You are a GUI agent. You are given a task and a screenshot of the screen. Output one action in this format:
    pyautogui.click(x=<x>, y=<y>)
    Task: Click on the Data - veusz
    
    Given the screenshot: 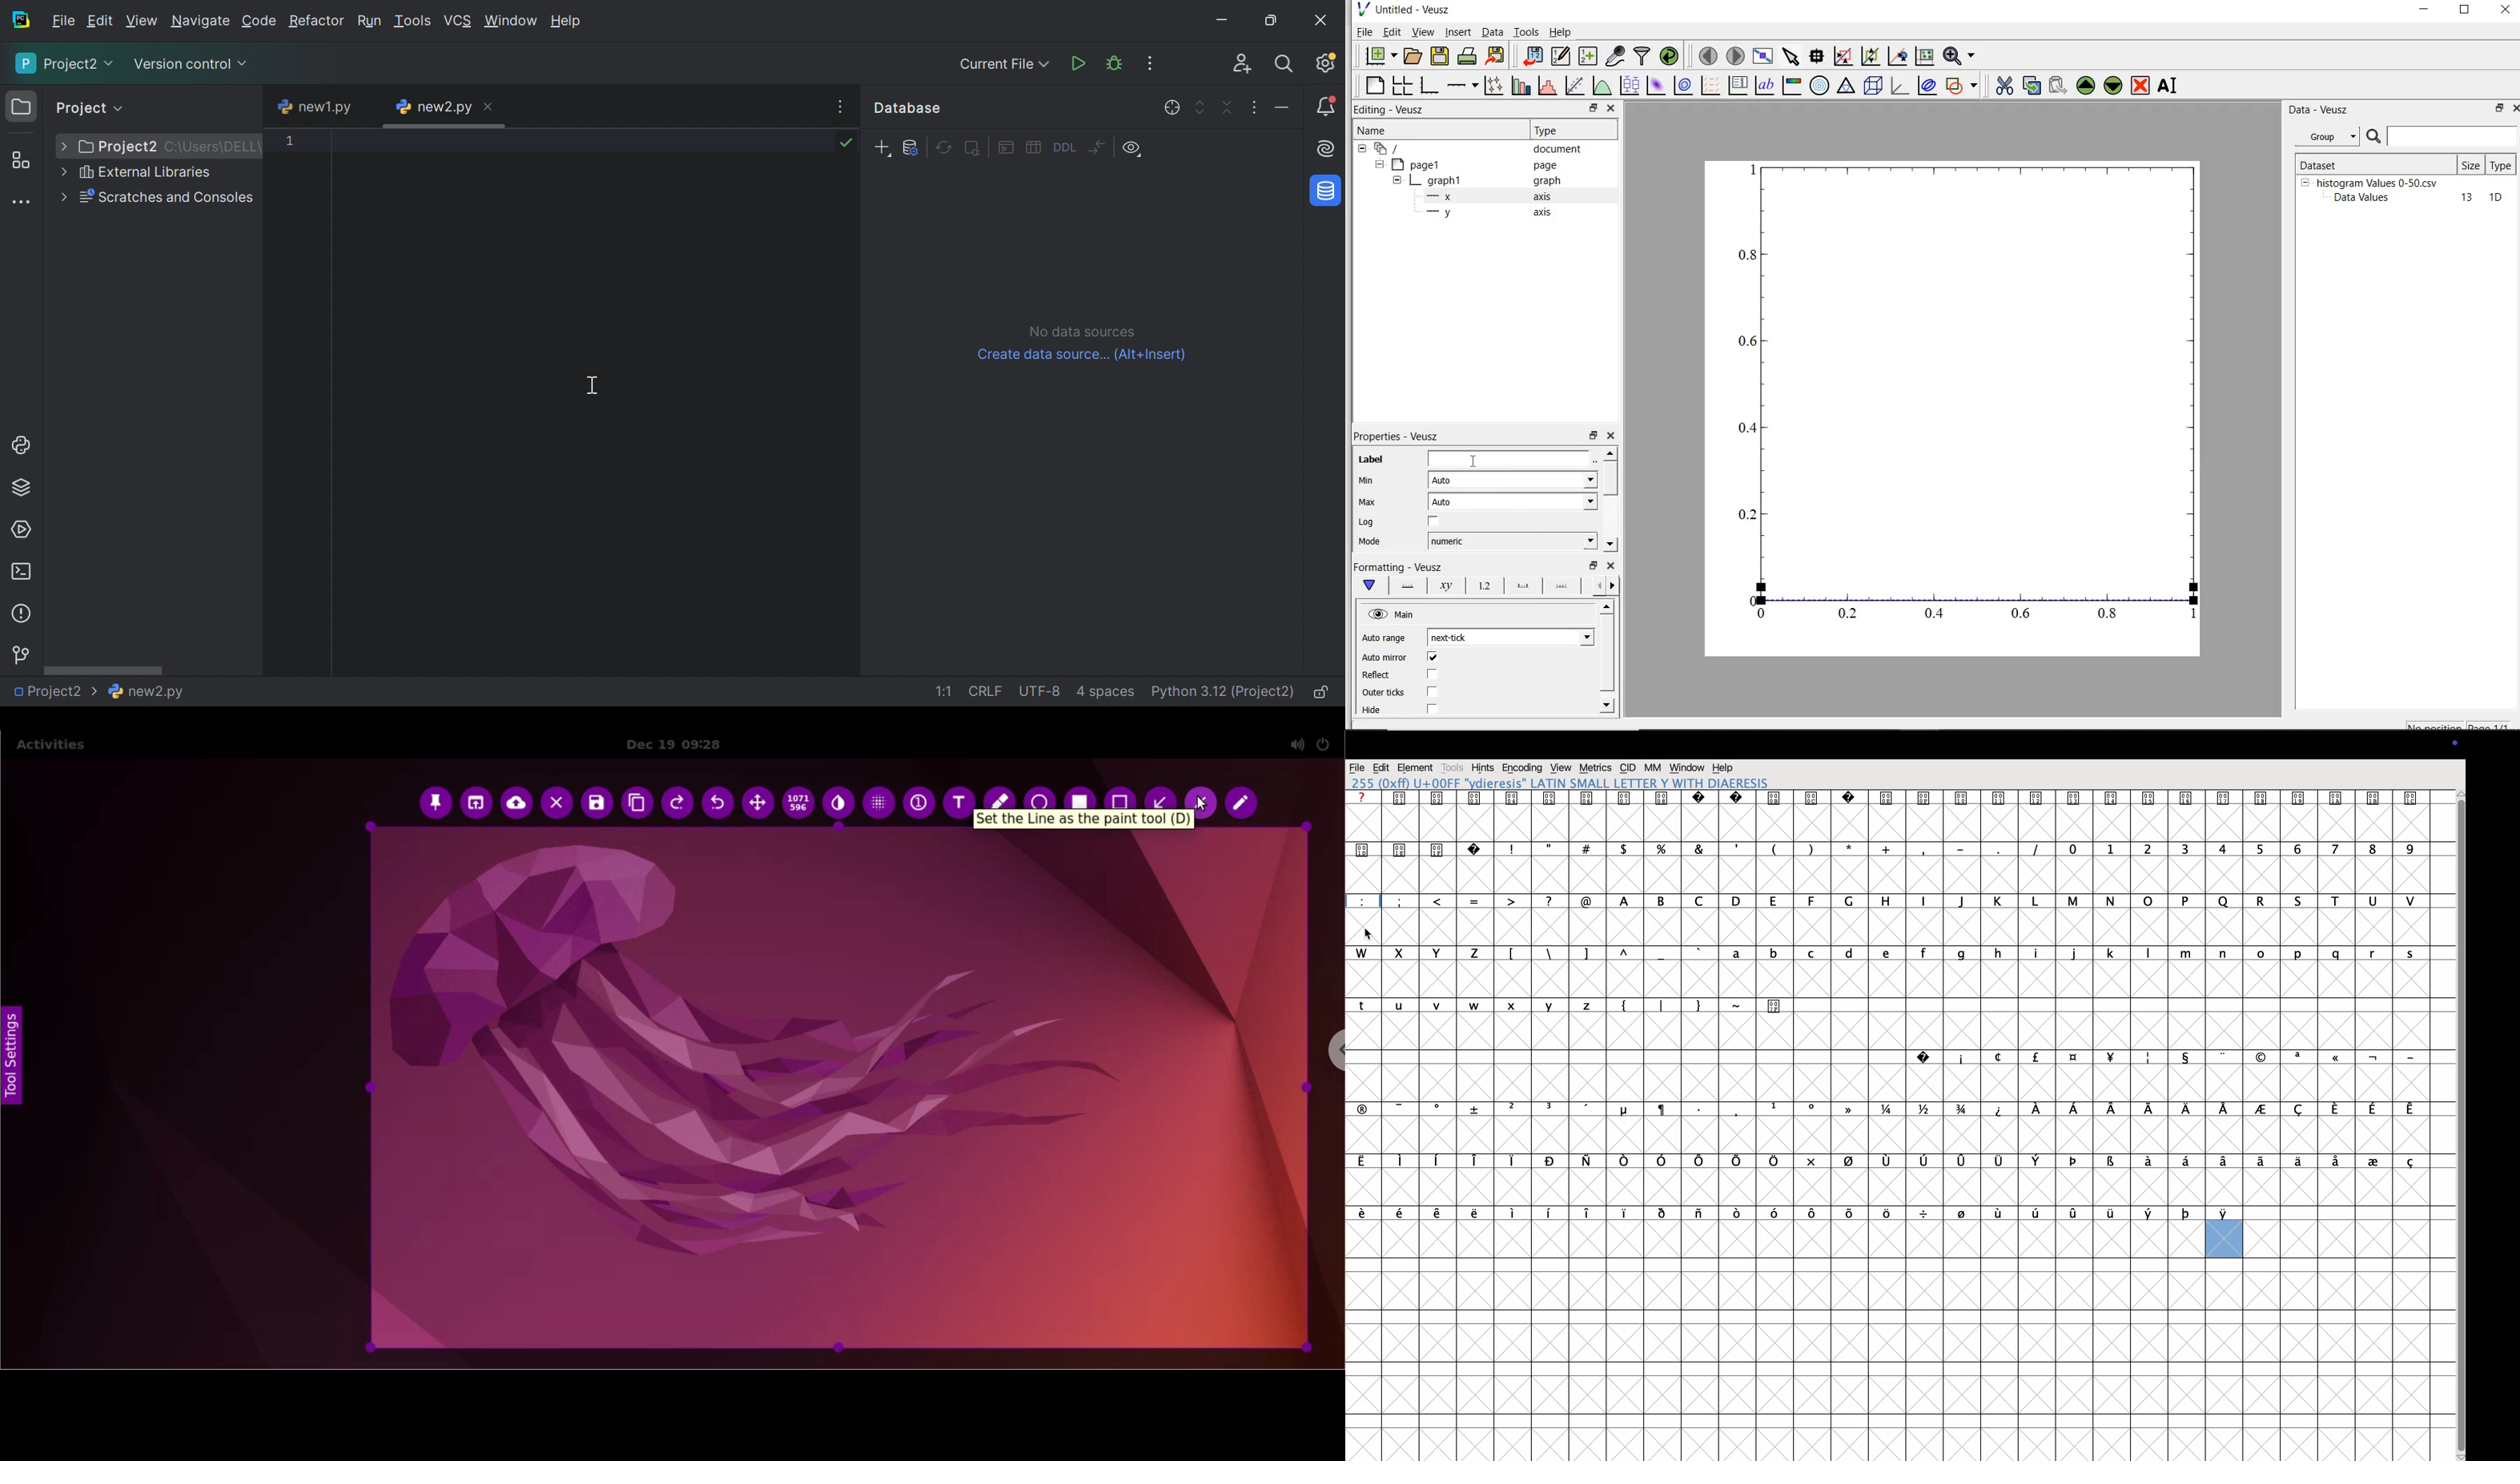 What is the action you would take?
    pyautogui.click(x=2321, y=111)
    